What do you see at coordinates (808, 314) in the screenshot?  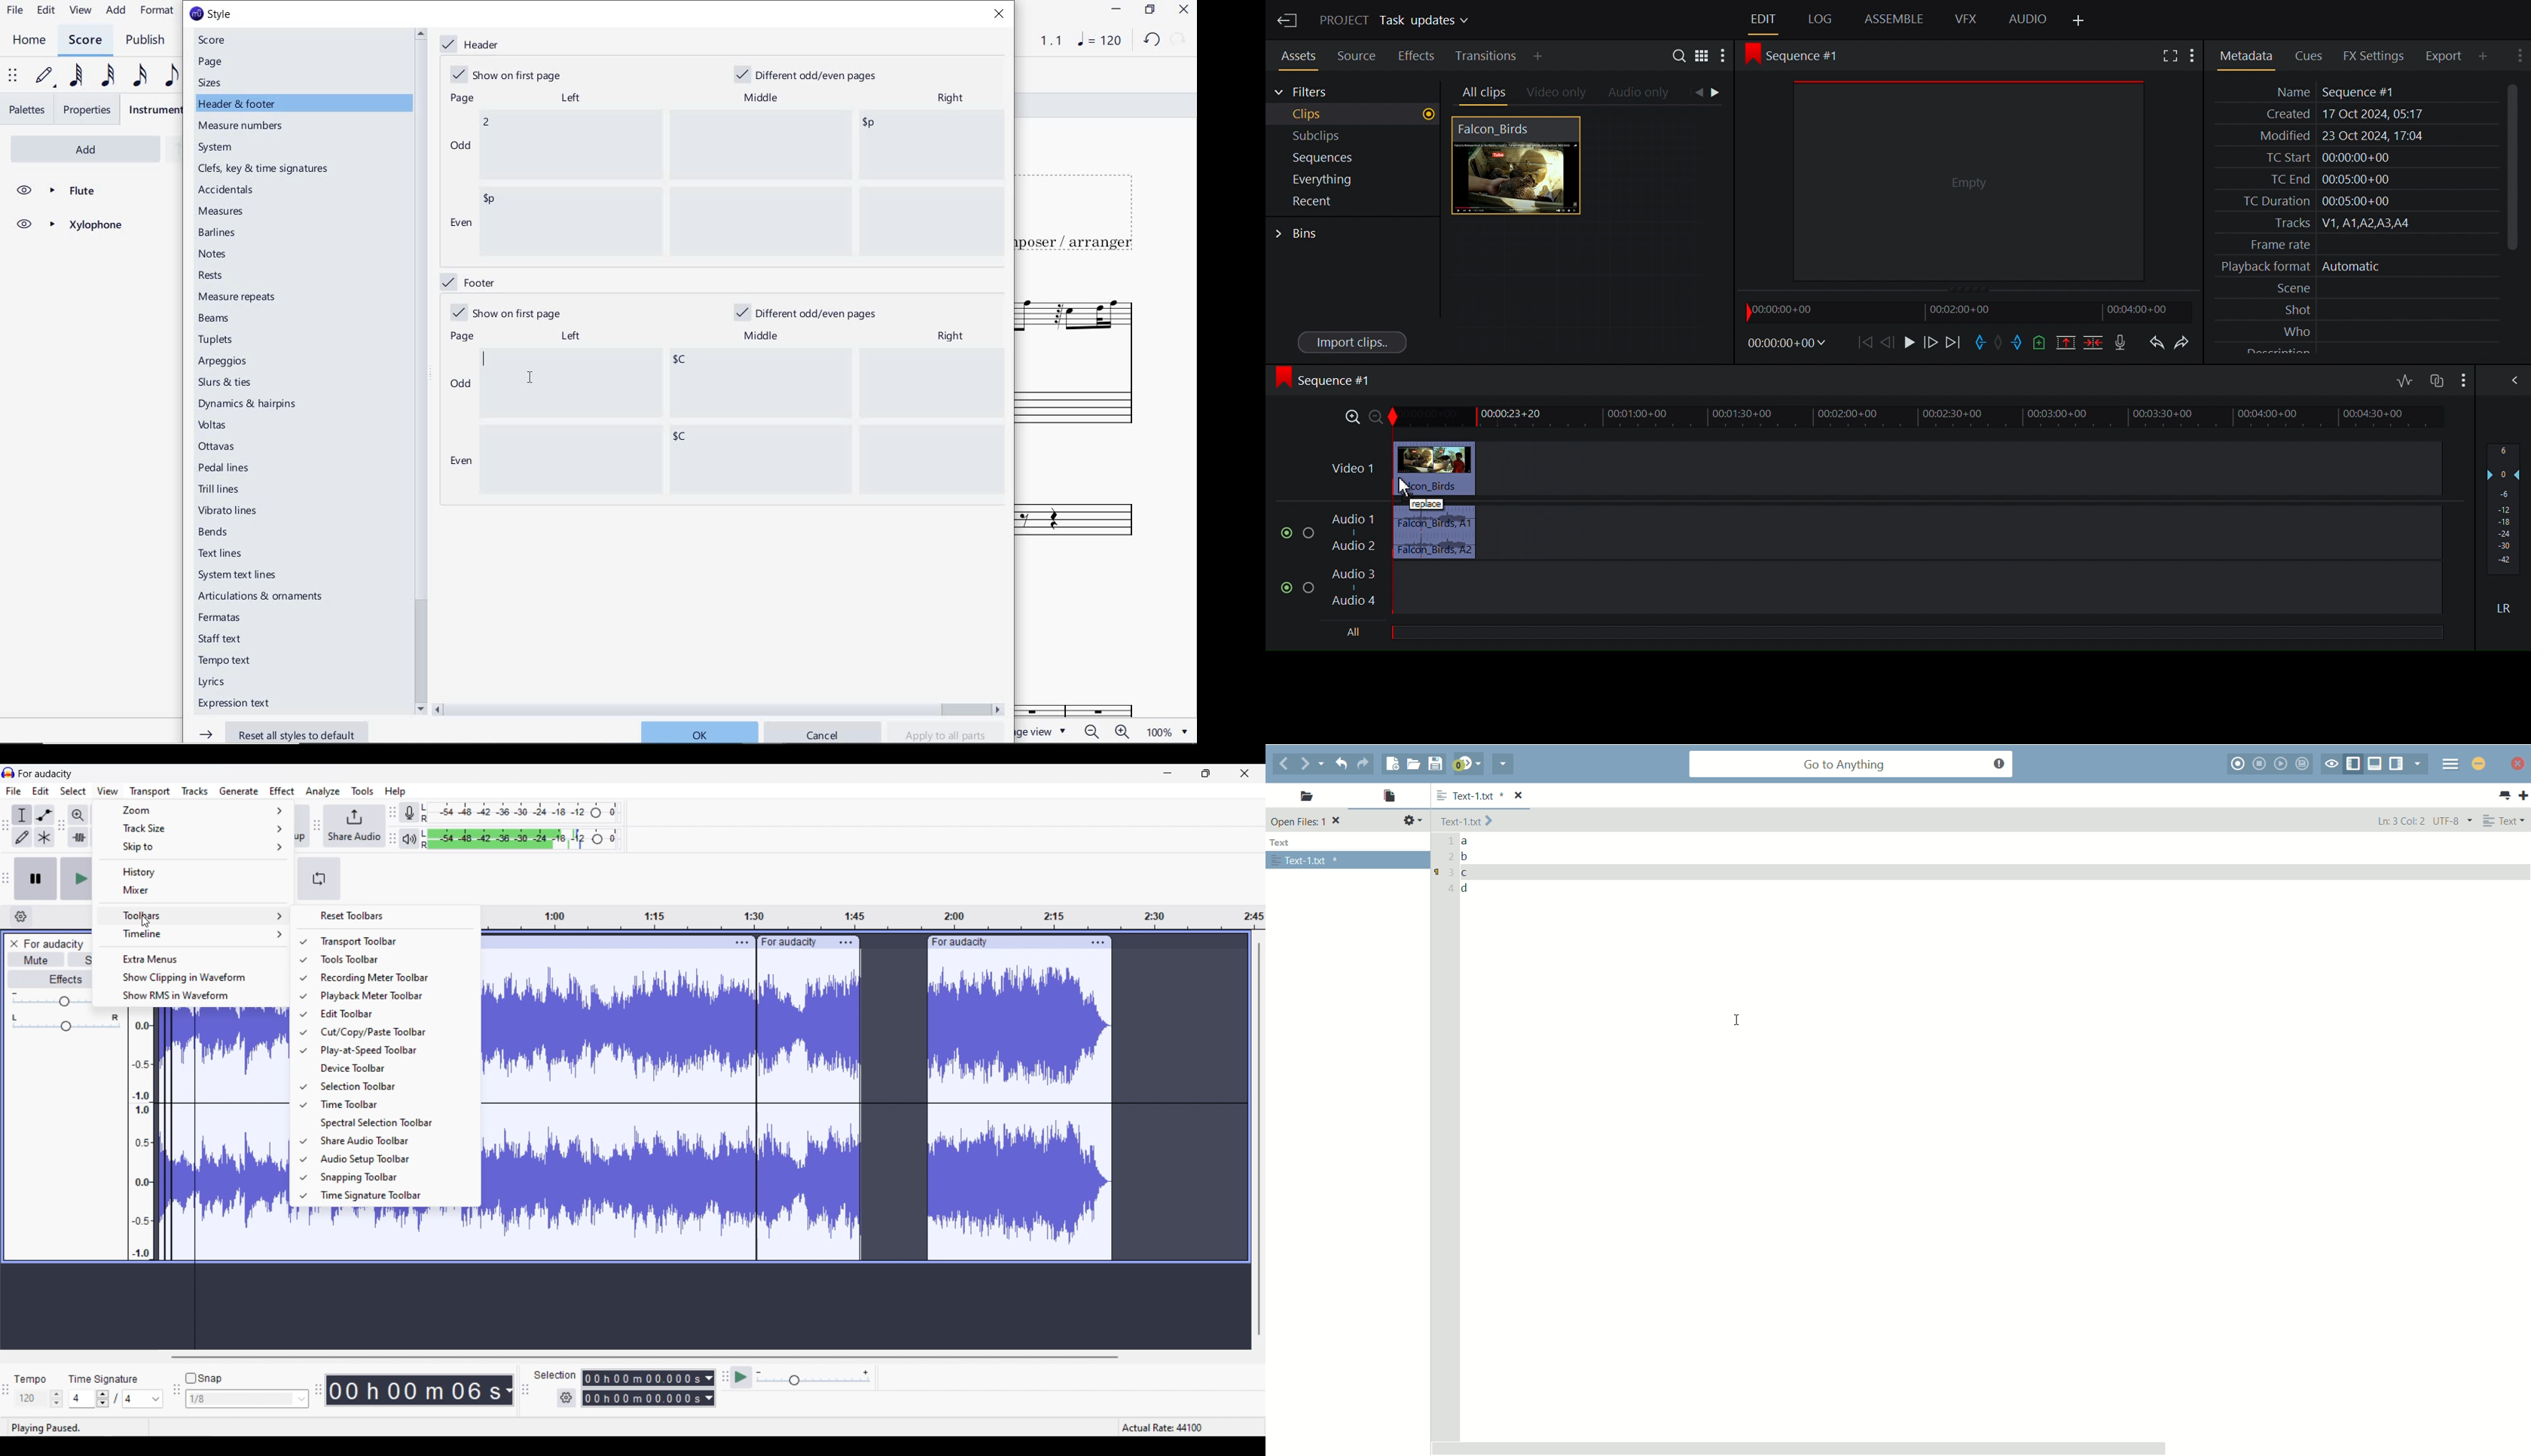 I see `different odd/even` at bounding box center [808, 314].